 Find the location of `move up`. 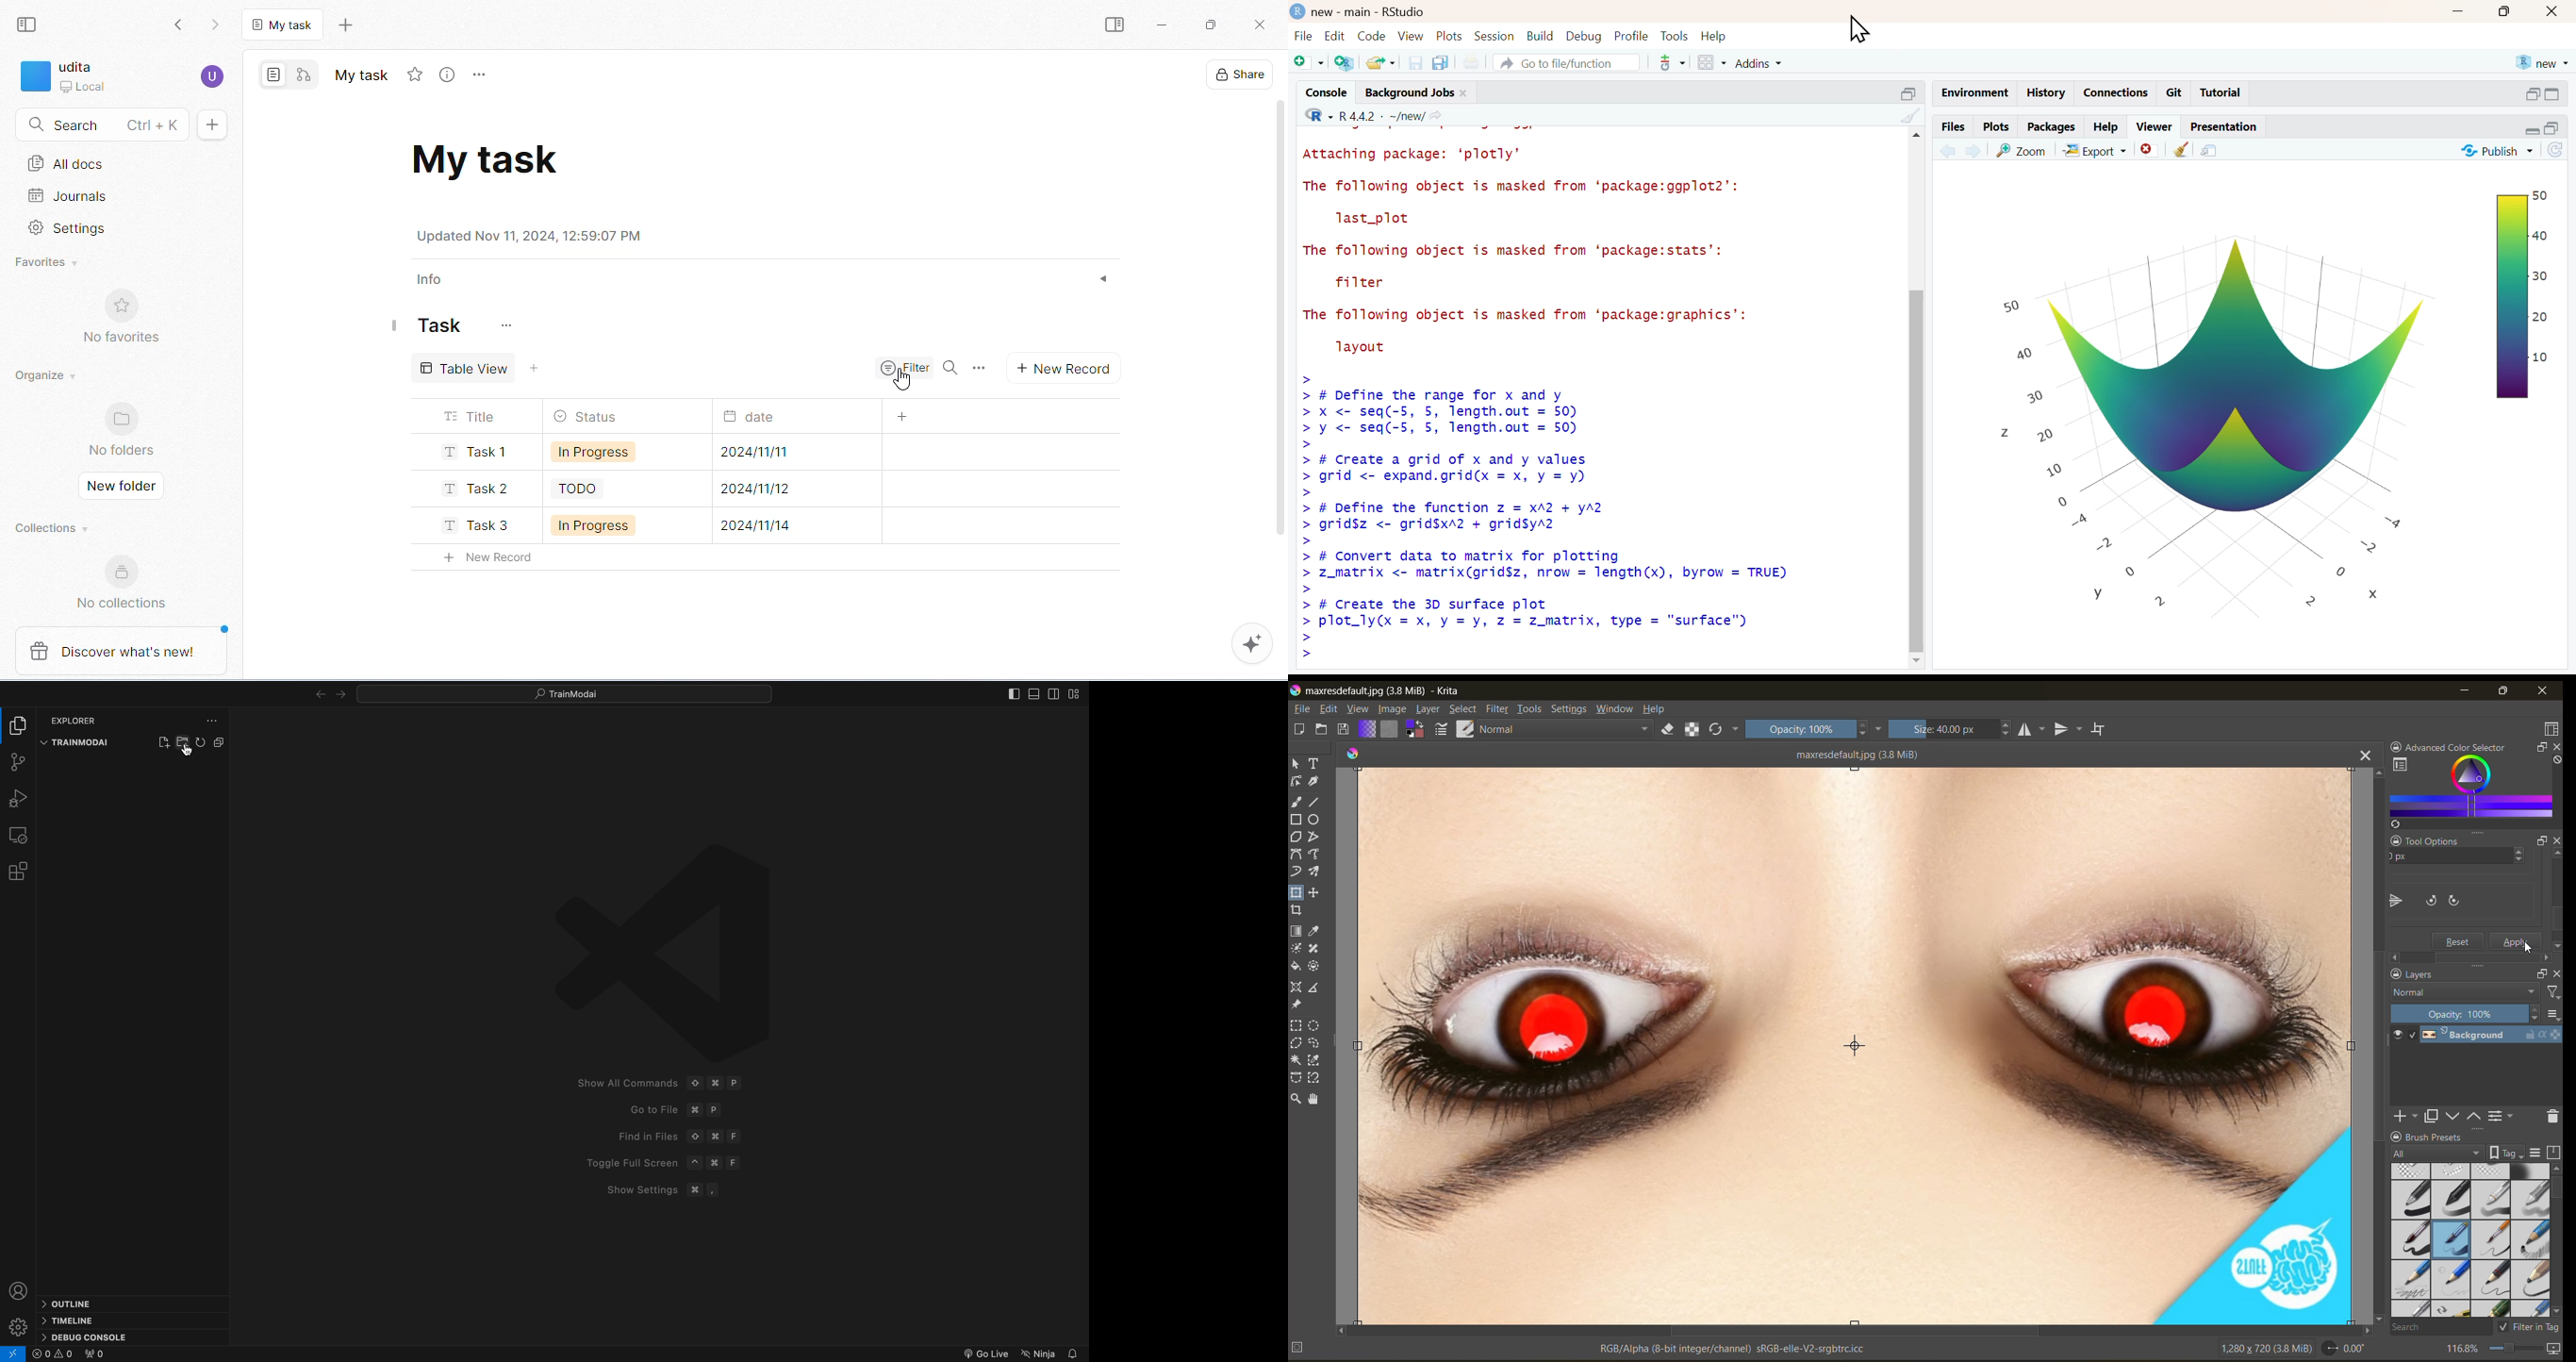

move up is located at coordinates (1915, 138).